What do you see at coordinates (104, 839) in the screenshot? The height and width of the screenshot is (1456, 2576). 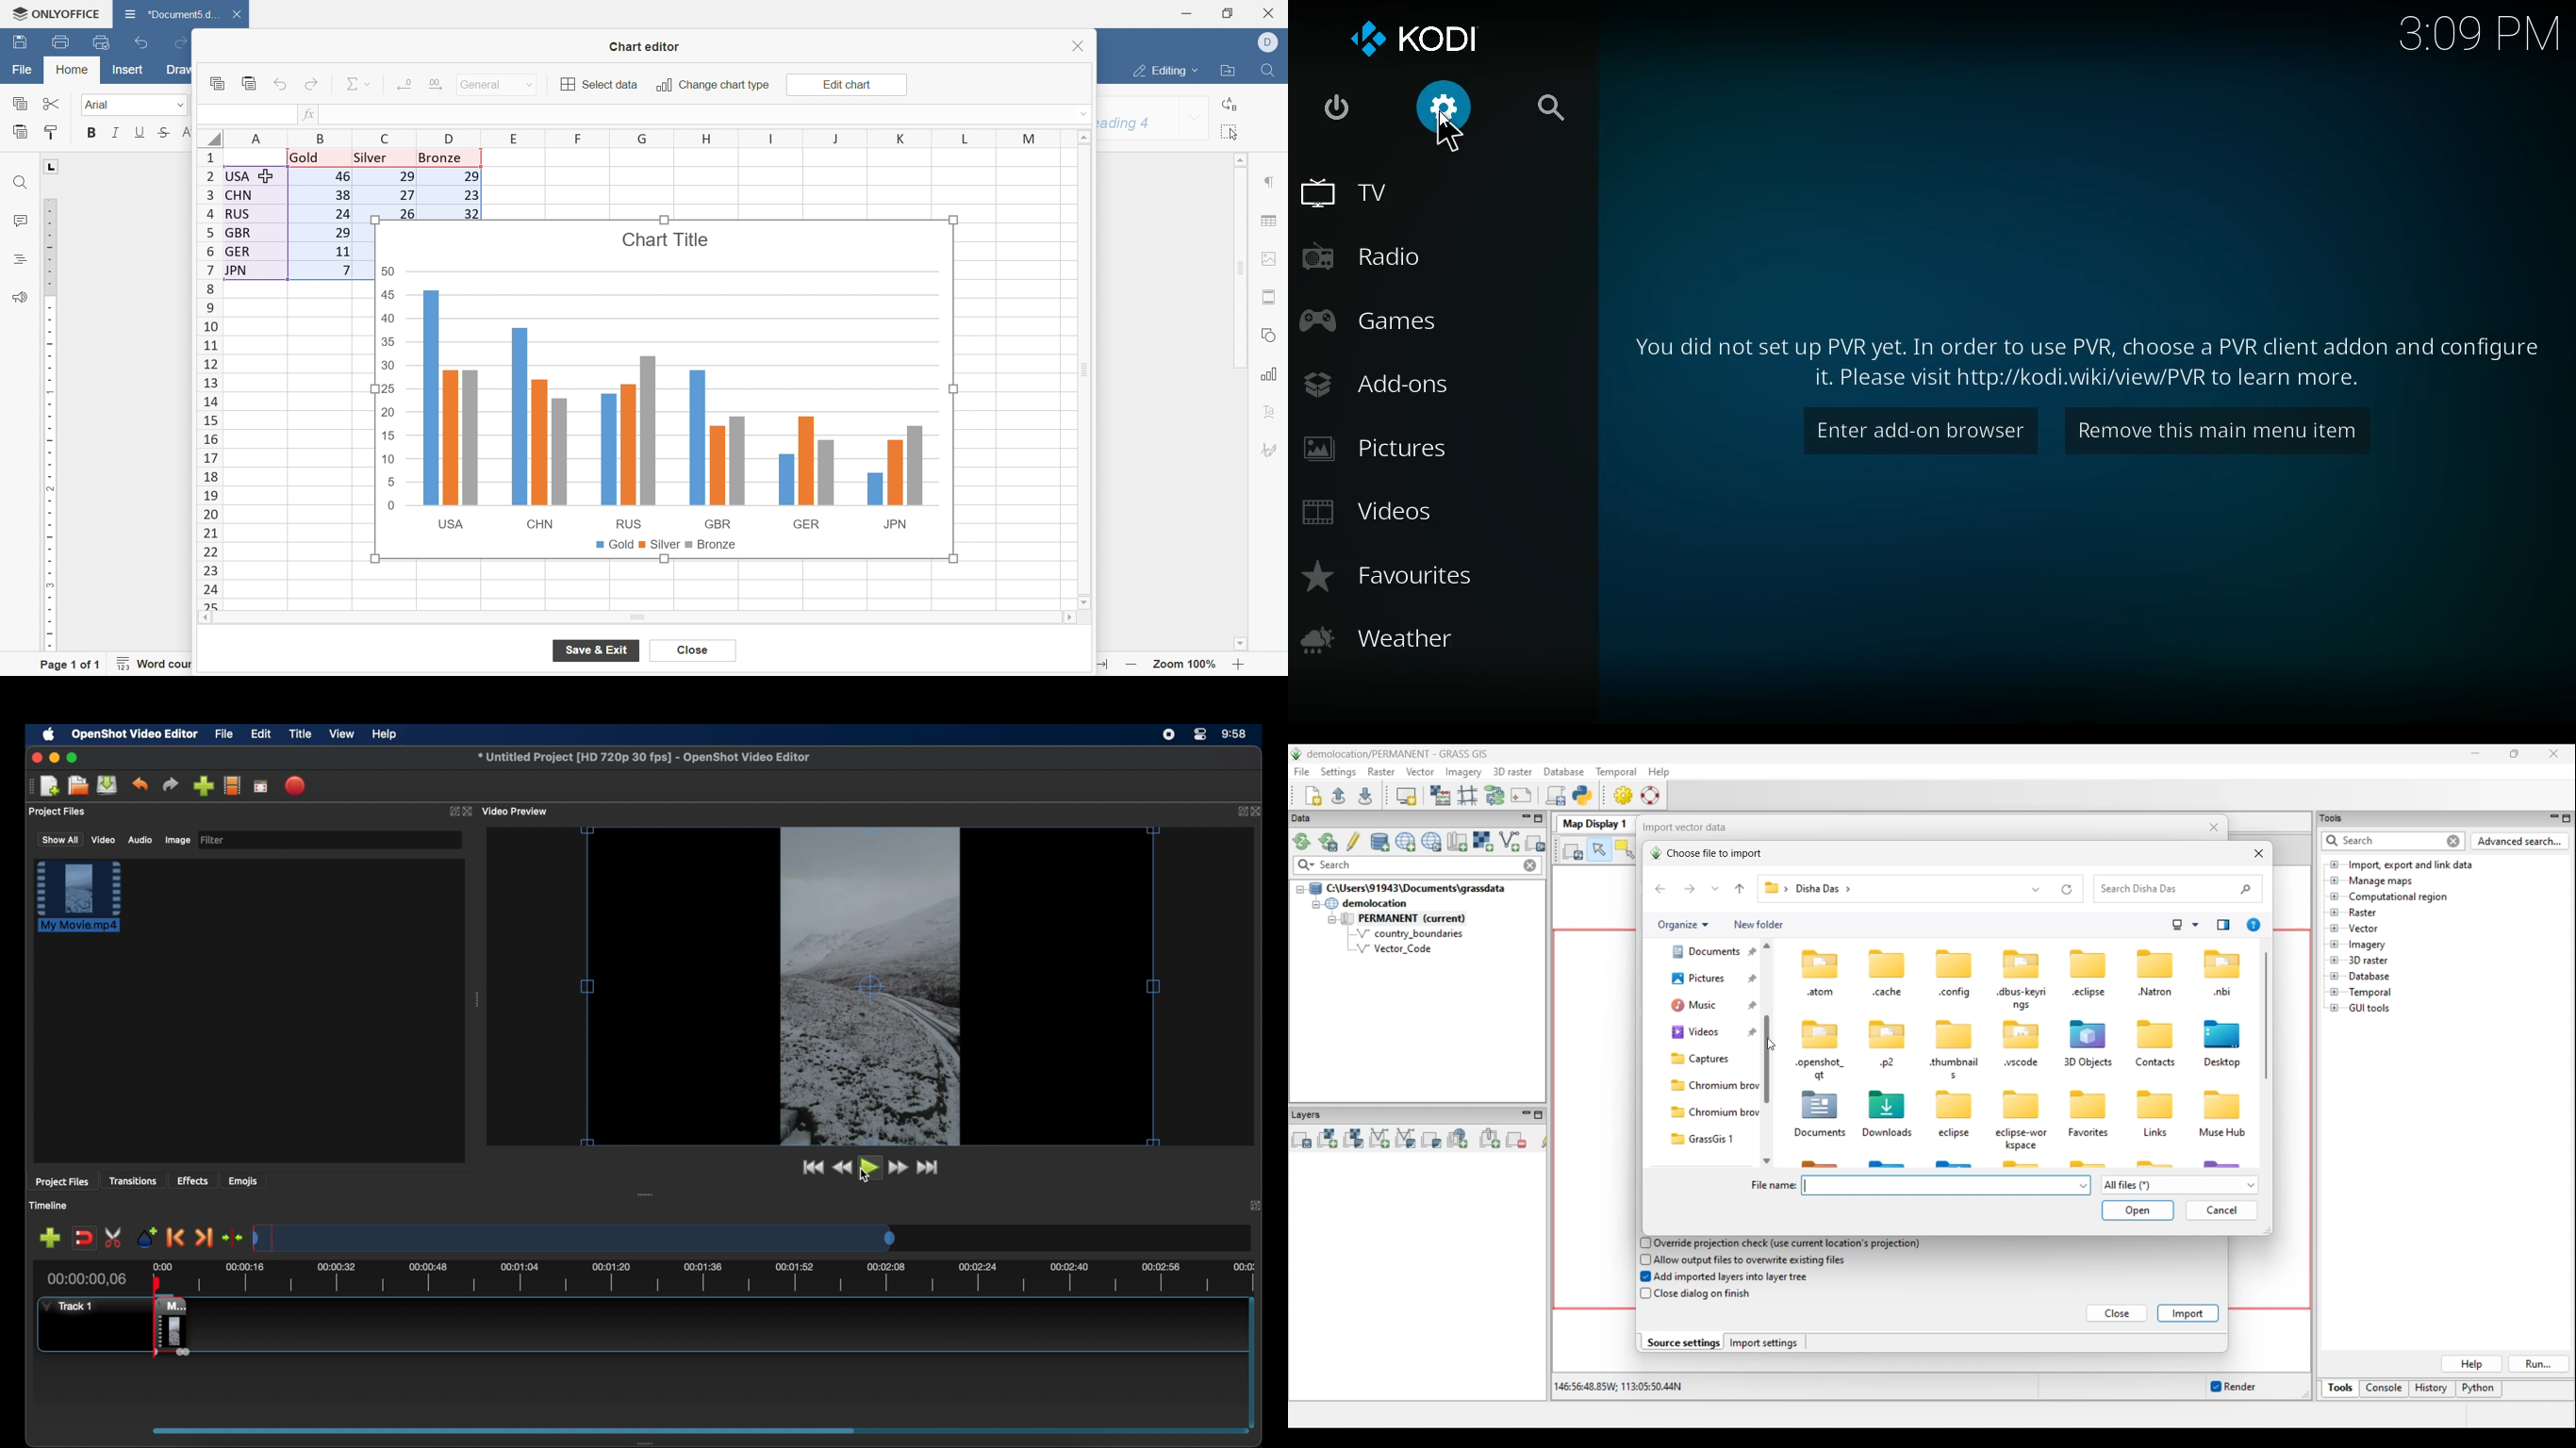 I see `video` at bounding box center [104, 839].